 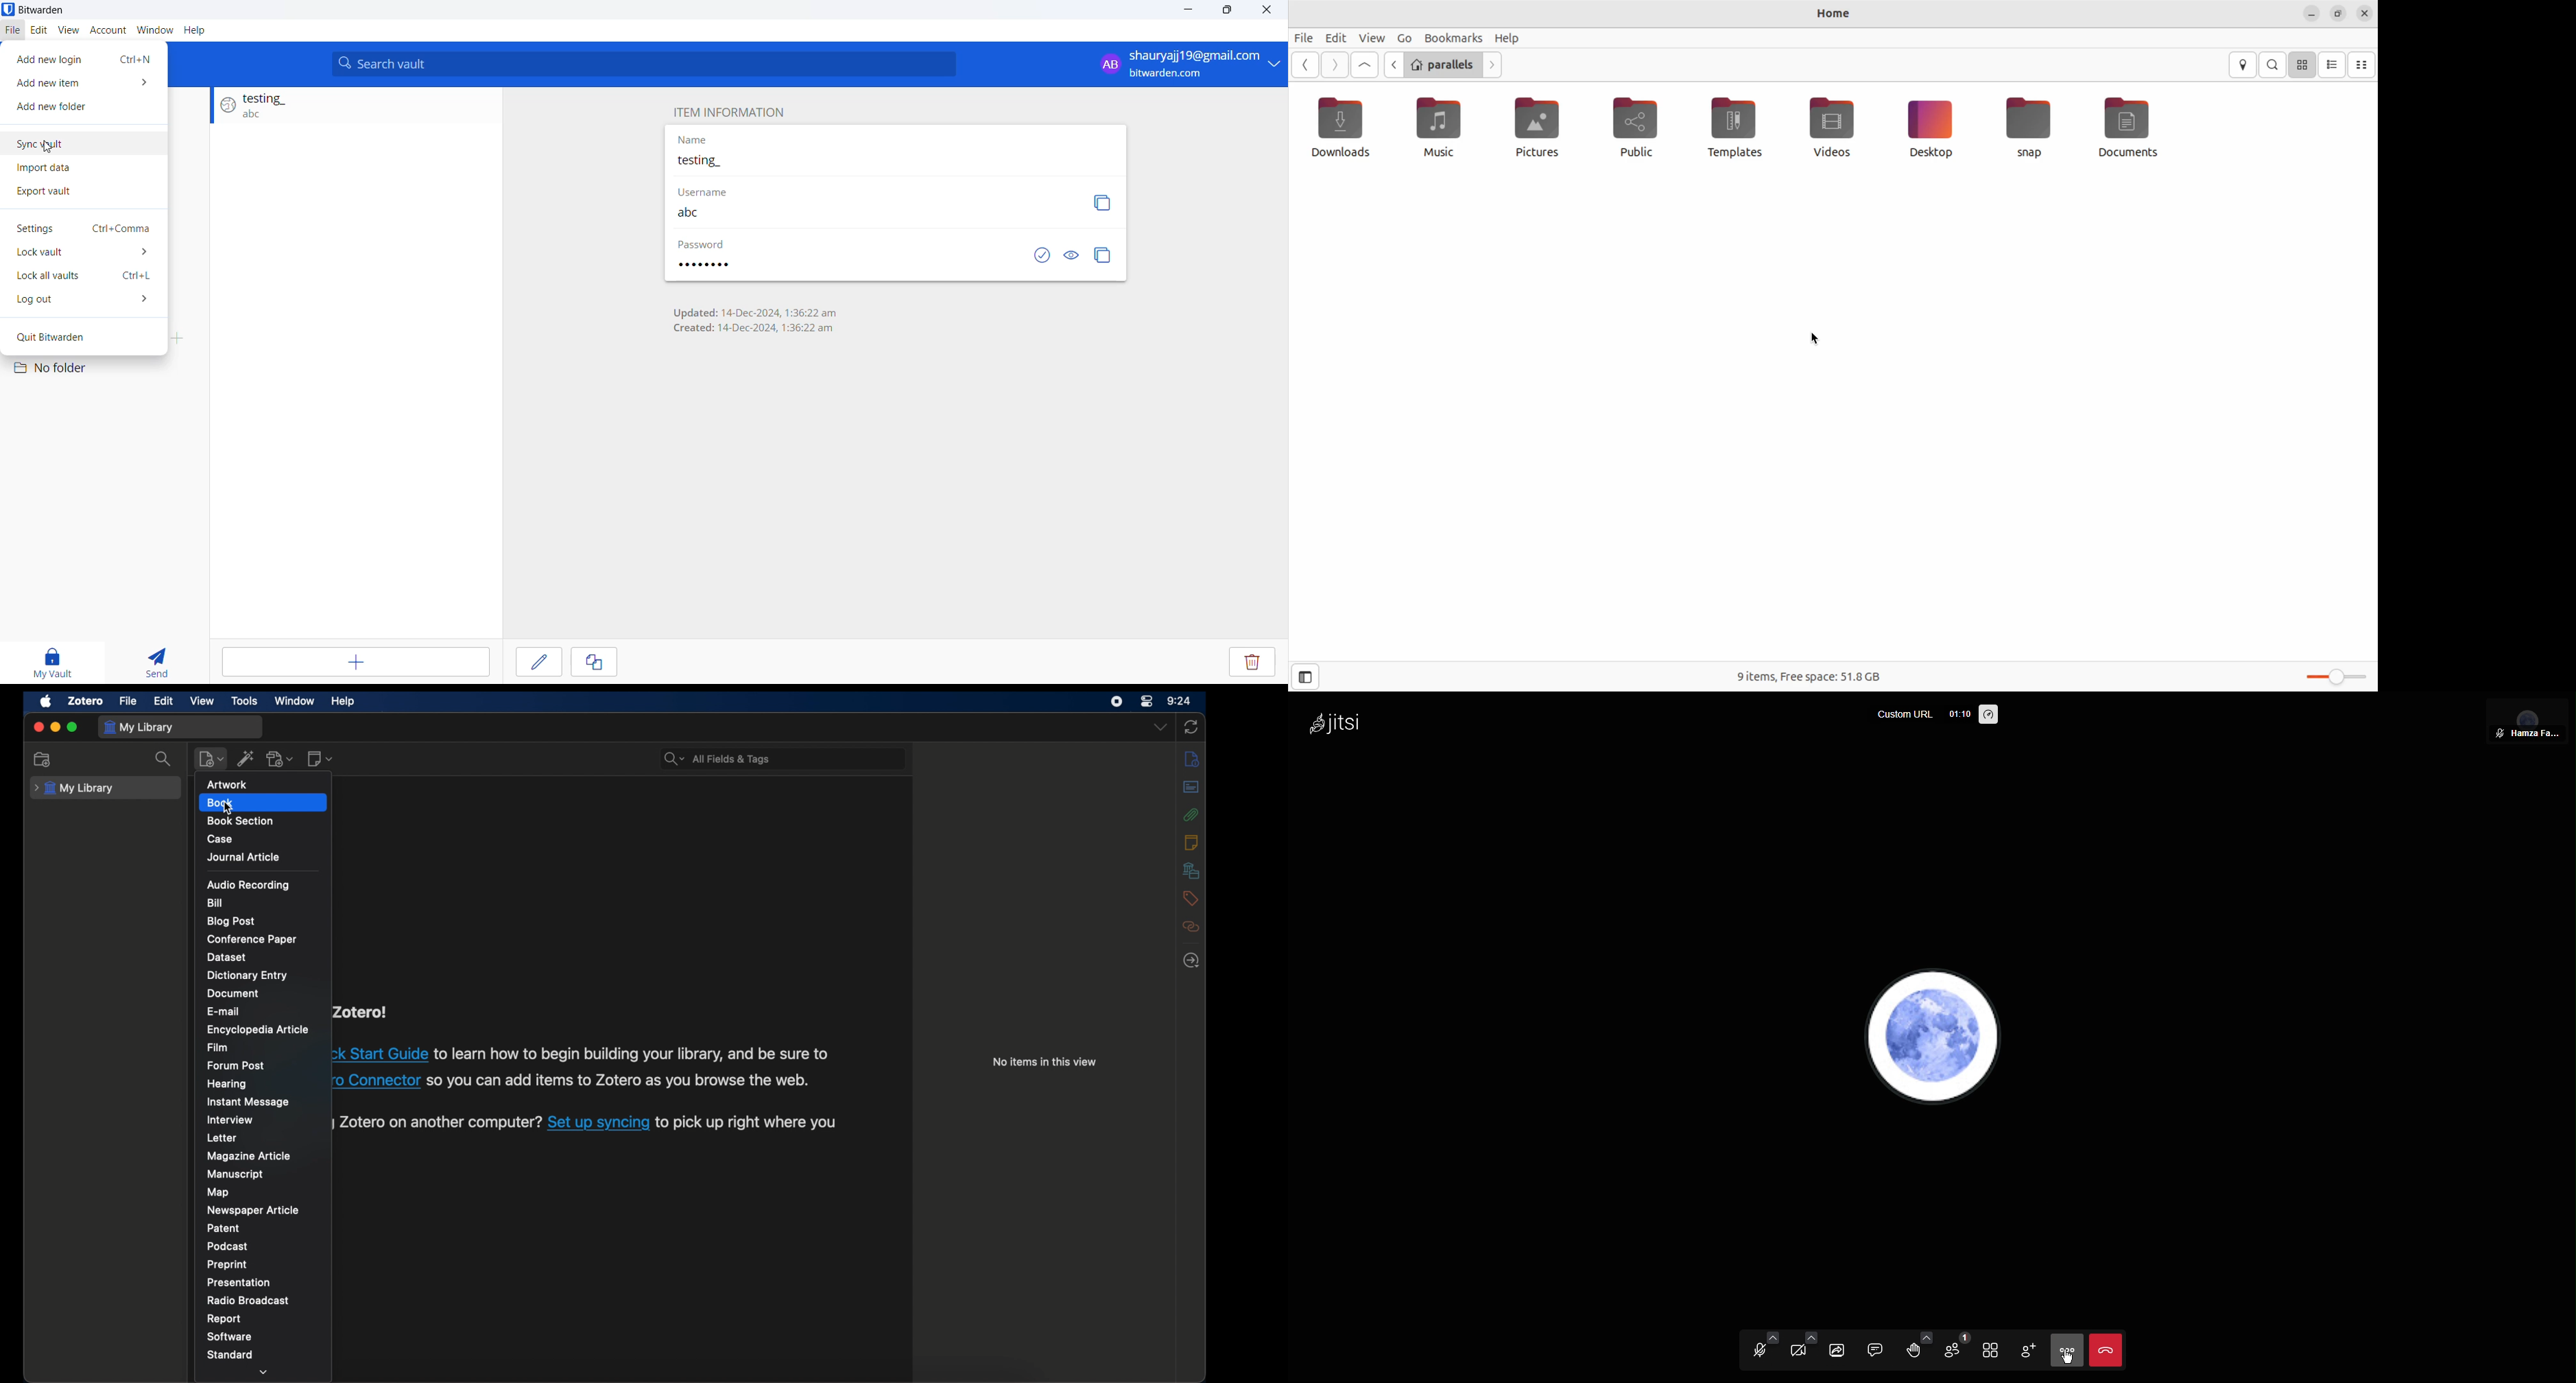 What do you see at coordinates (713, 190) in the screenshot?
I see `Username heading` at bounding box center [713, 190].